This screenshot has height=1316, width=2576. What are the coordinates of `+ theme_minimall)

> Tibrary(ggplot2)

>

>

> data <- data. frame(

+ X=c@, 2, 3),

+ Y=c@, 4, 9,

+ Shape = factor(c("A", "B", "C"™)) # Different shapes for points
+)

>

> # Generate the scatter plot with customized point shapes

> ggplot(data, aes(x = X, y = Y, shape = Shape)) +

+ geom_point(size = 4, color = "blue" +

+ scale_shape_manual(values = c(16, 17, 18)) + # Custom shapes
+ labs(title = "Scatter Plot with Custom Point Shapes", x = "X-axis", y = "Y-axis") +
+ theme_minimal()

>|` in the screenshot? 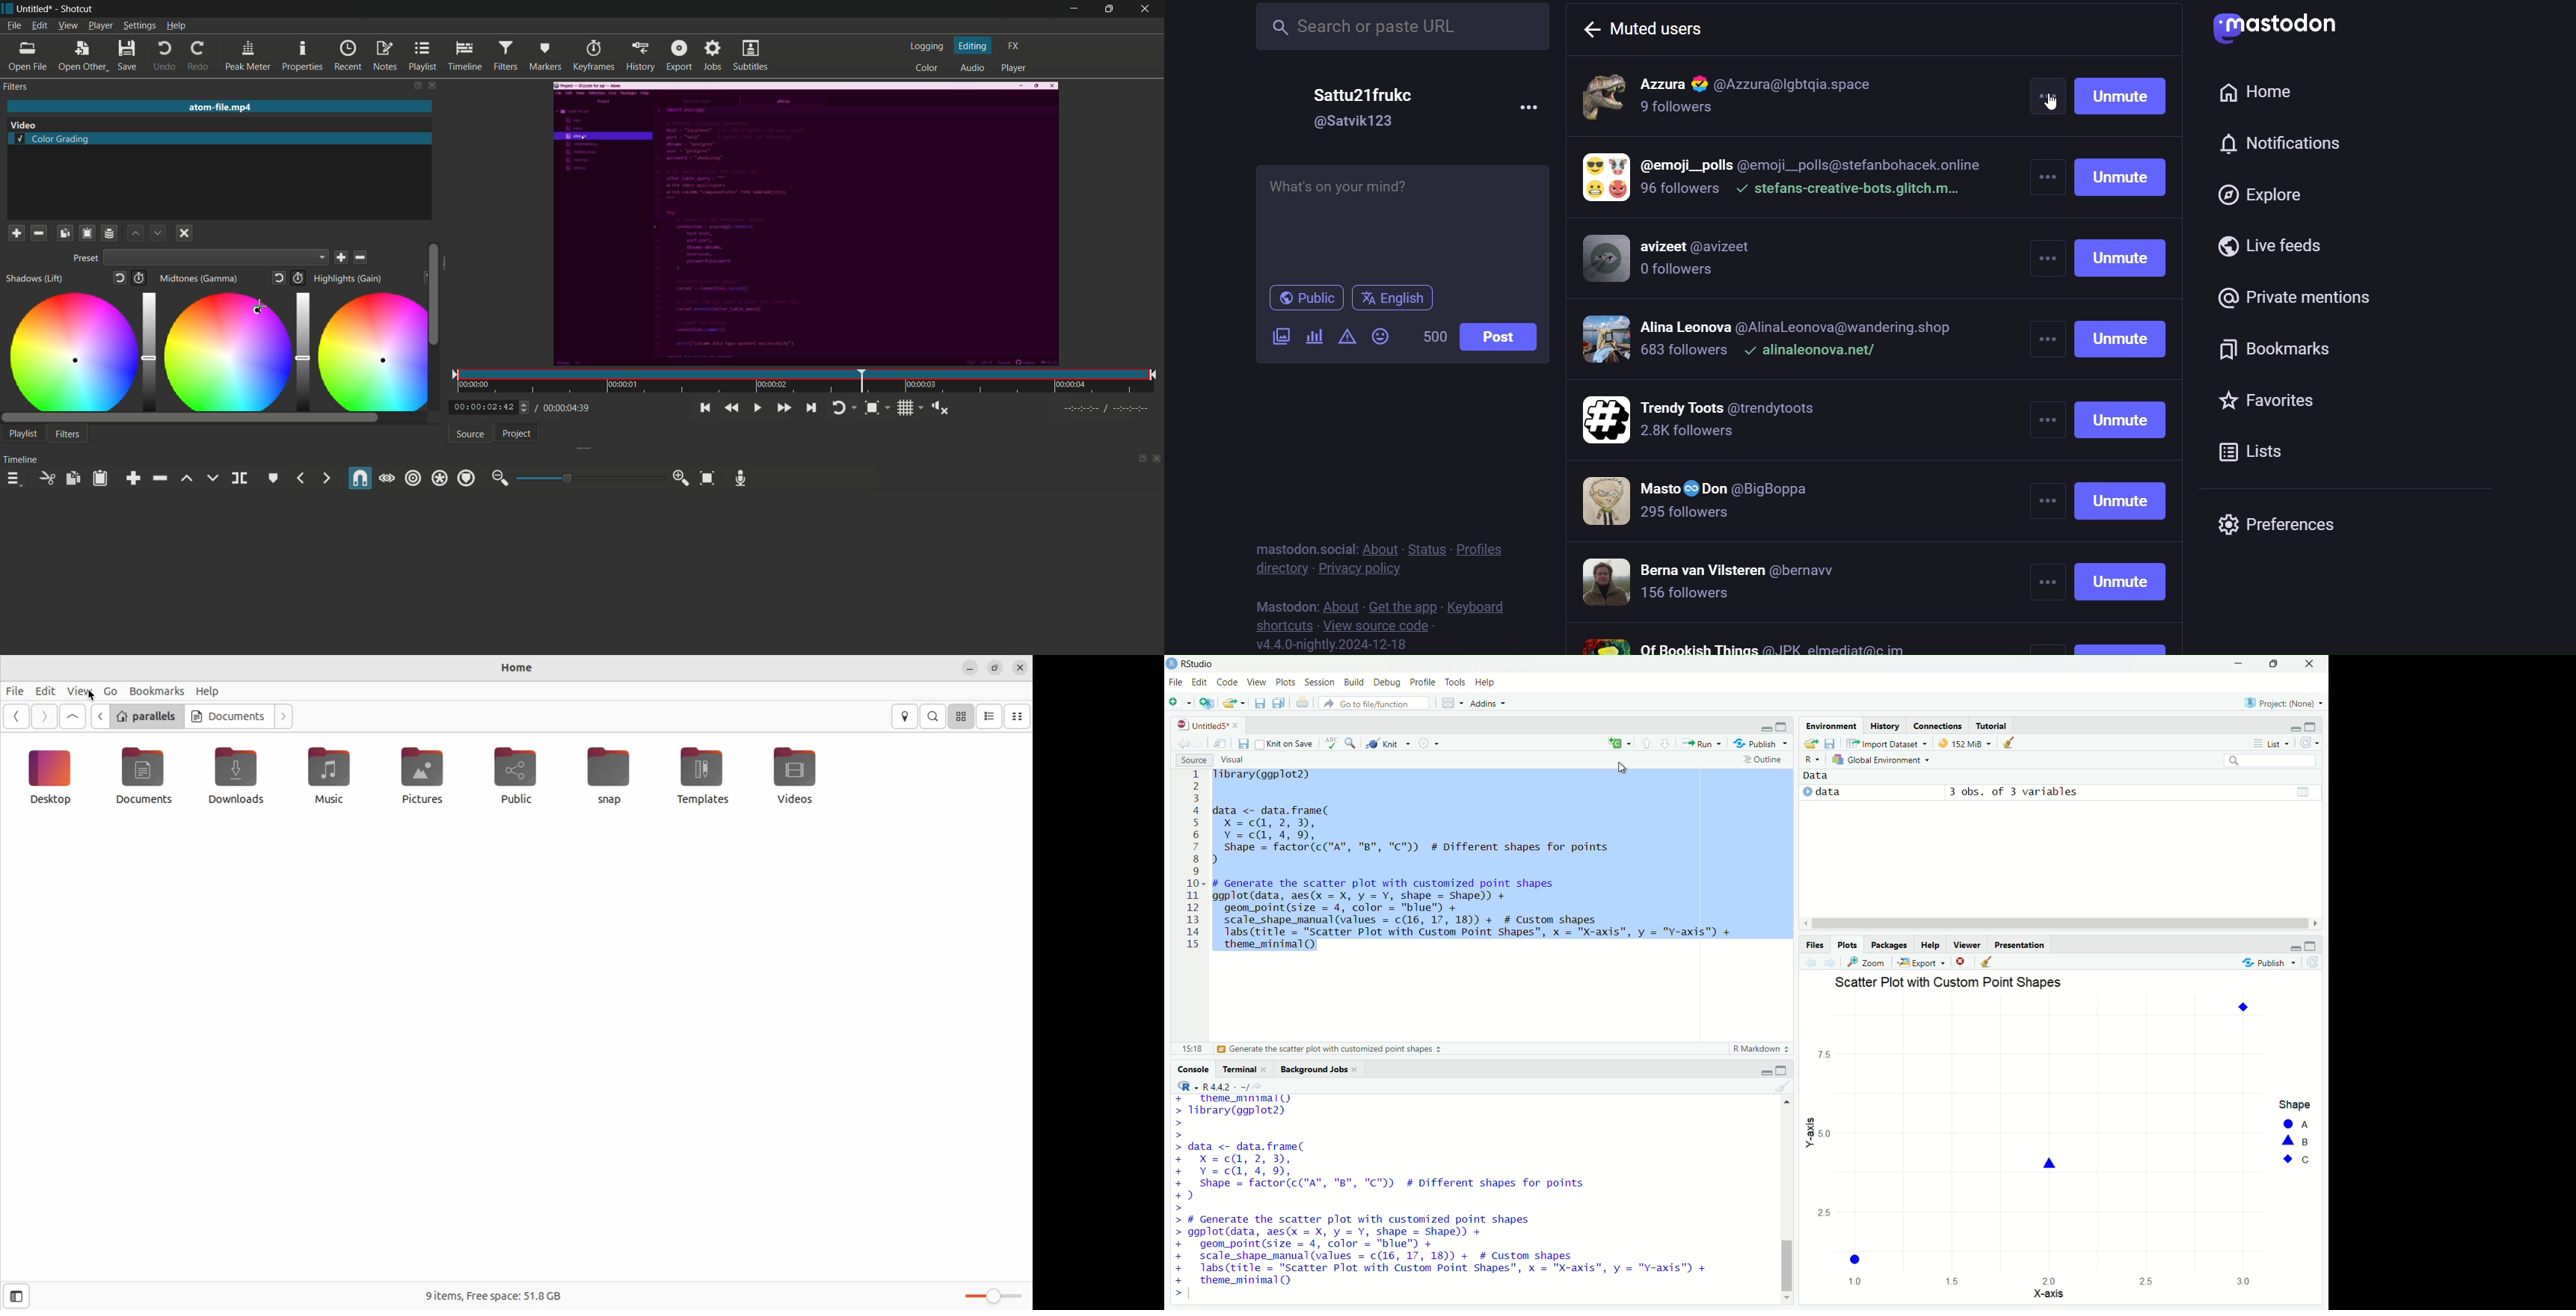 It's located at (1457, 1198).